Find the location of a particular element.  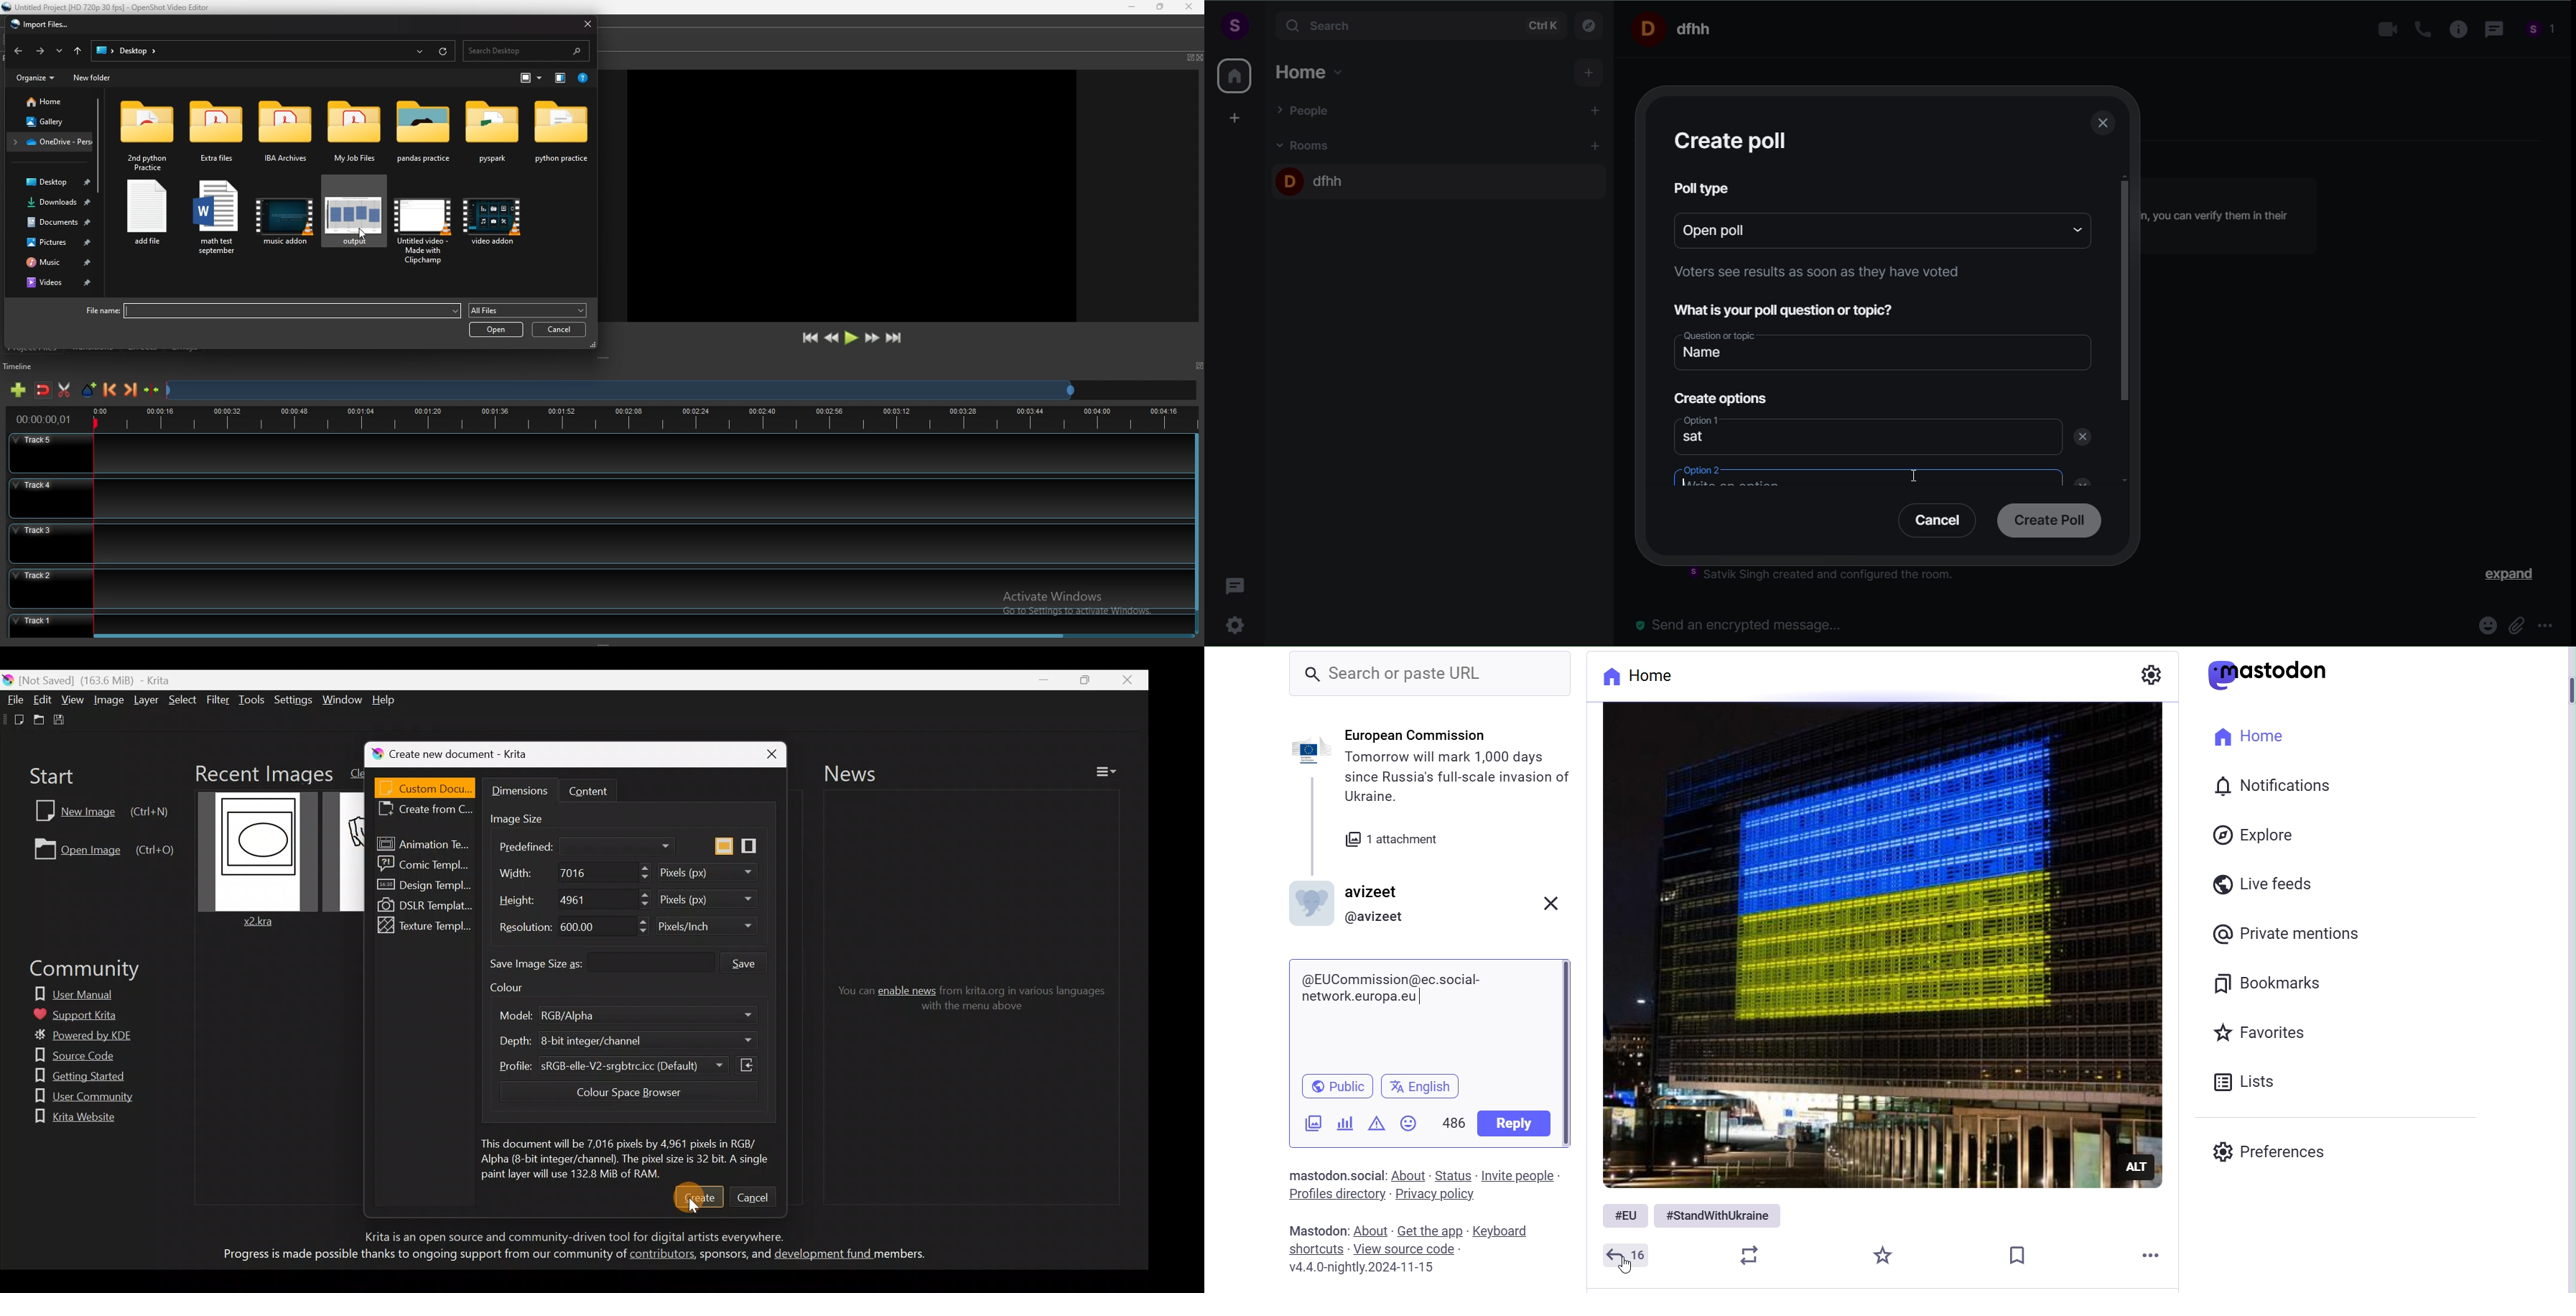

Live Feeds is located at coordinates (2268, 882).